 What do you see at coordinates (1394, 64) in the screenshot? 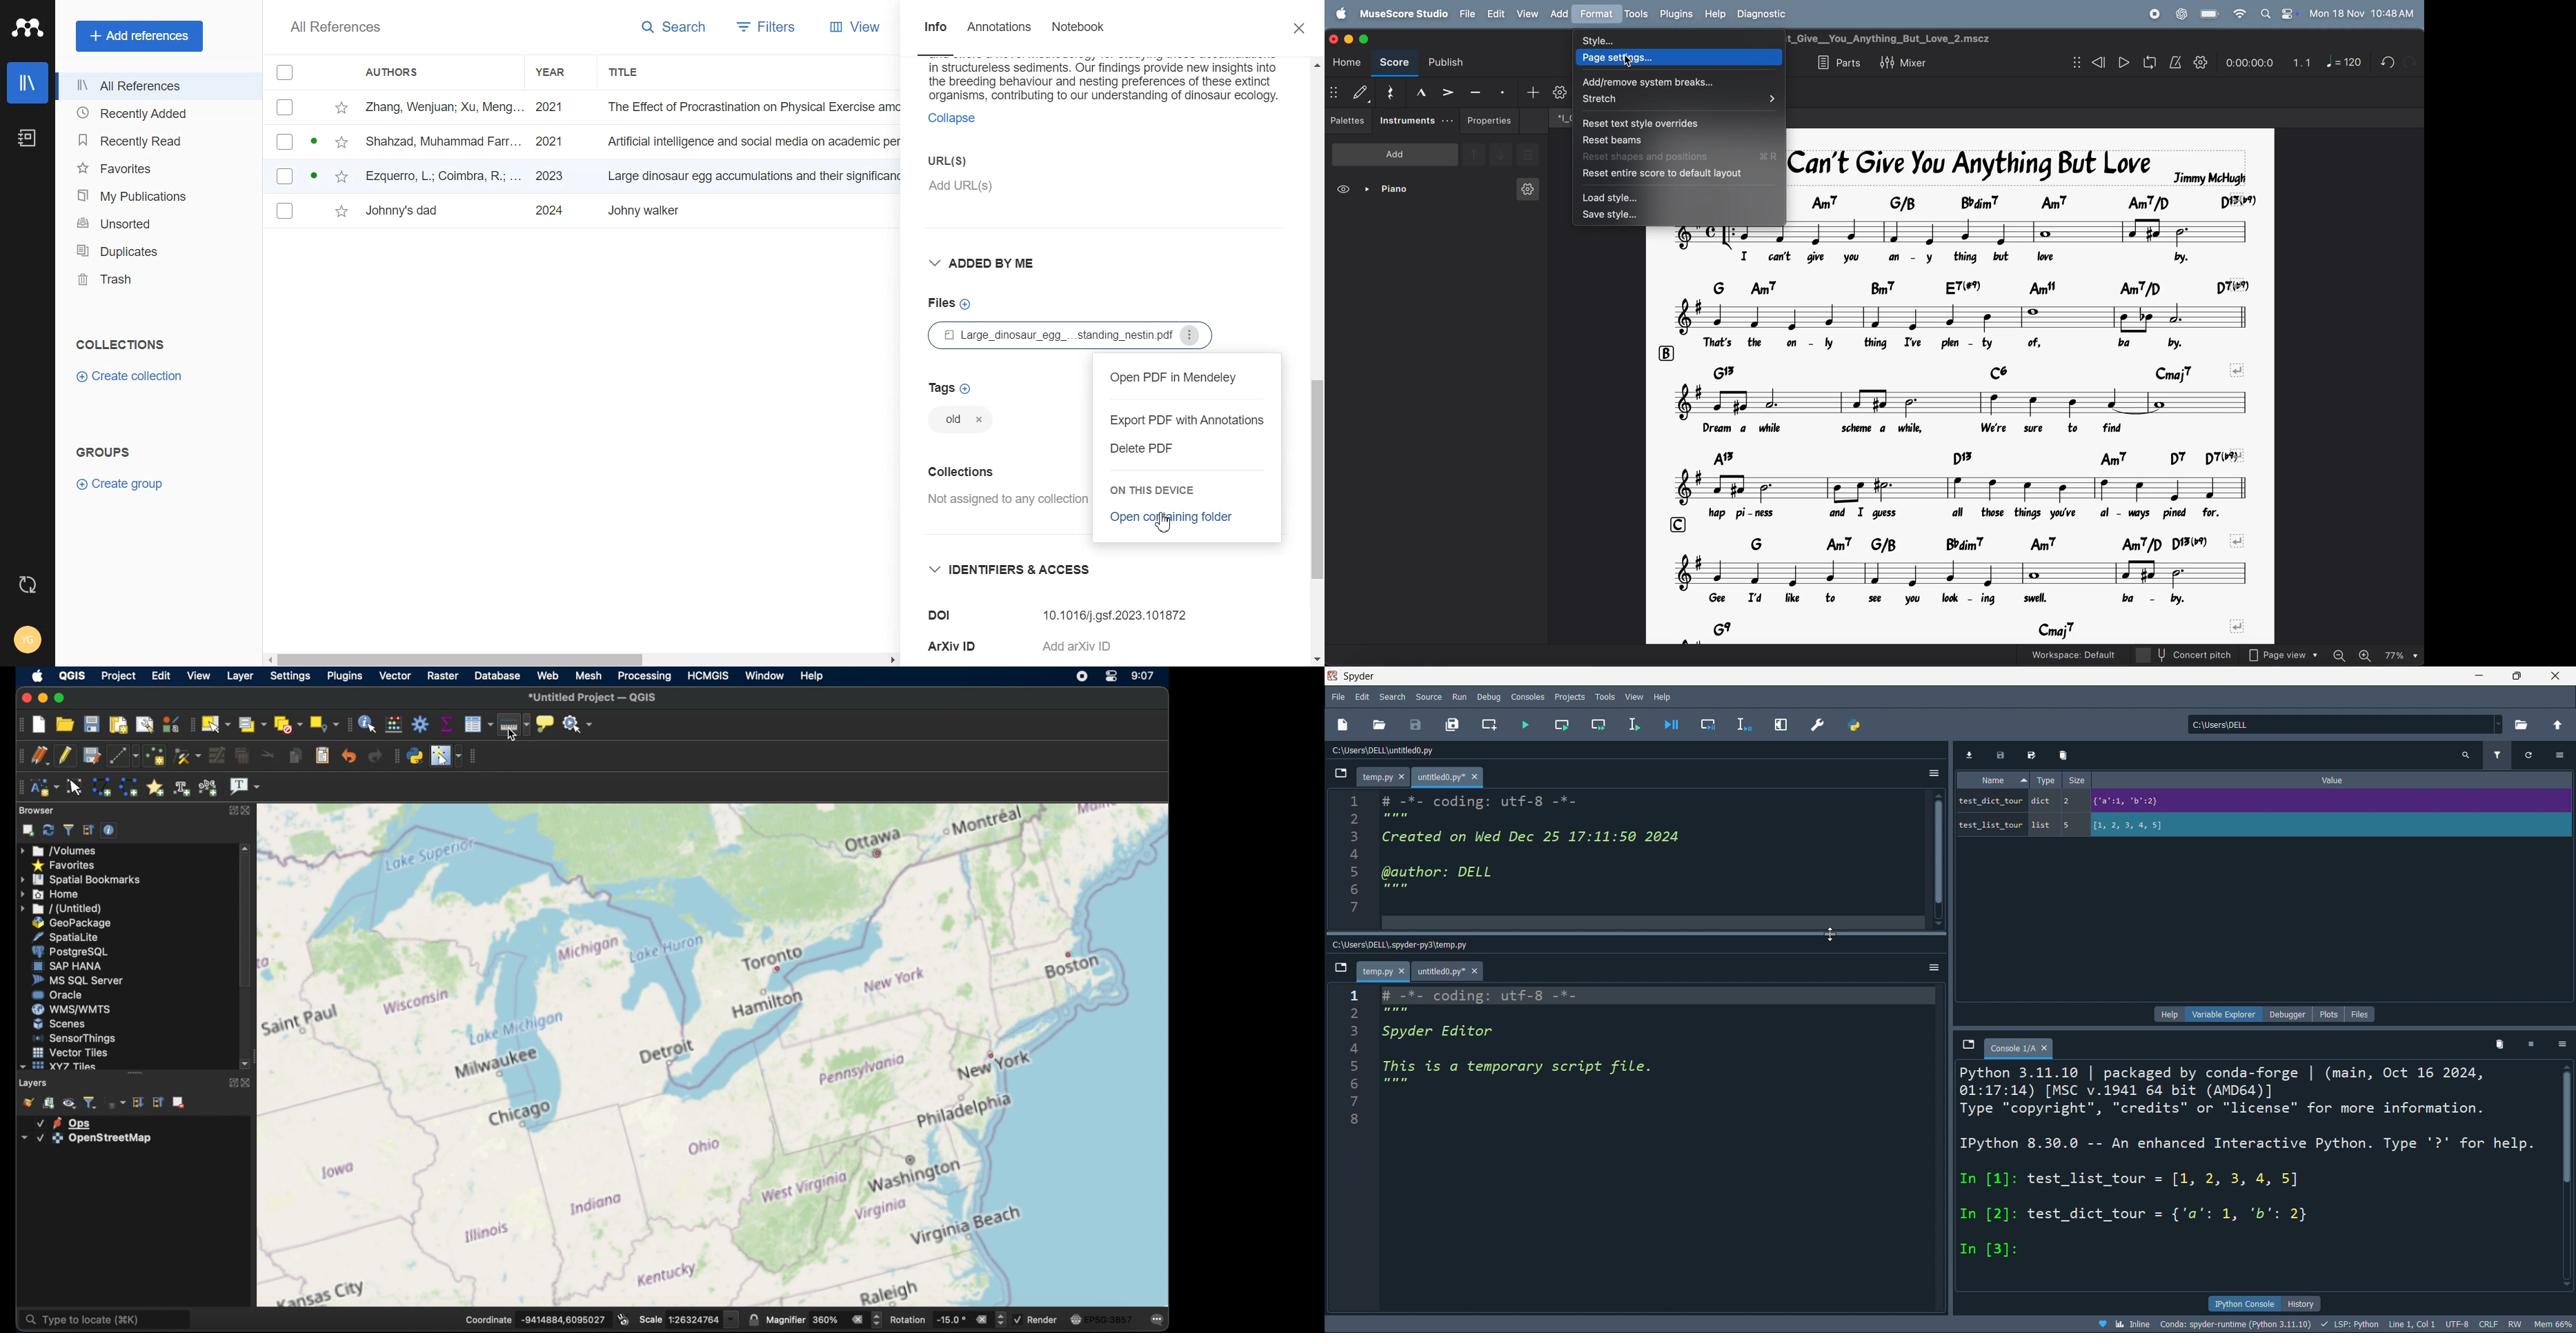
I see `score ` at bounding box center [1394, 64].